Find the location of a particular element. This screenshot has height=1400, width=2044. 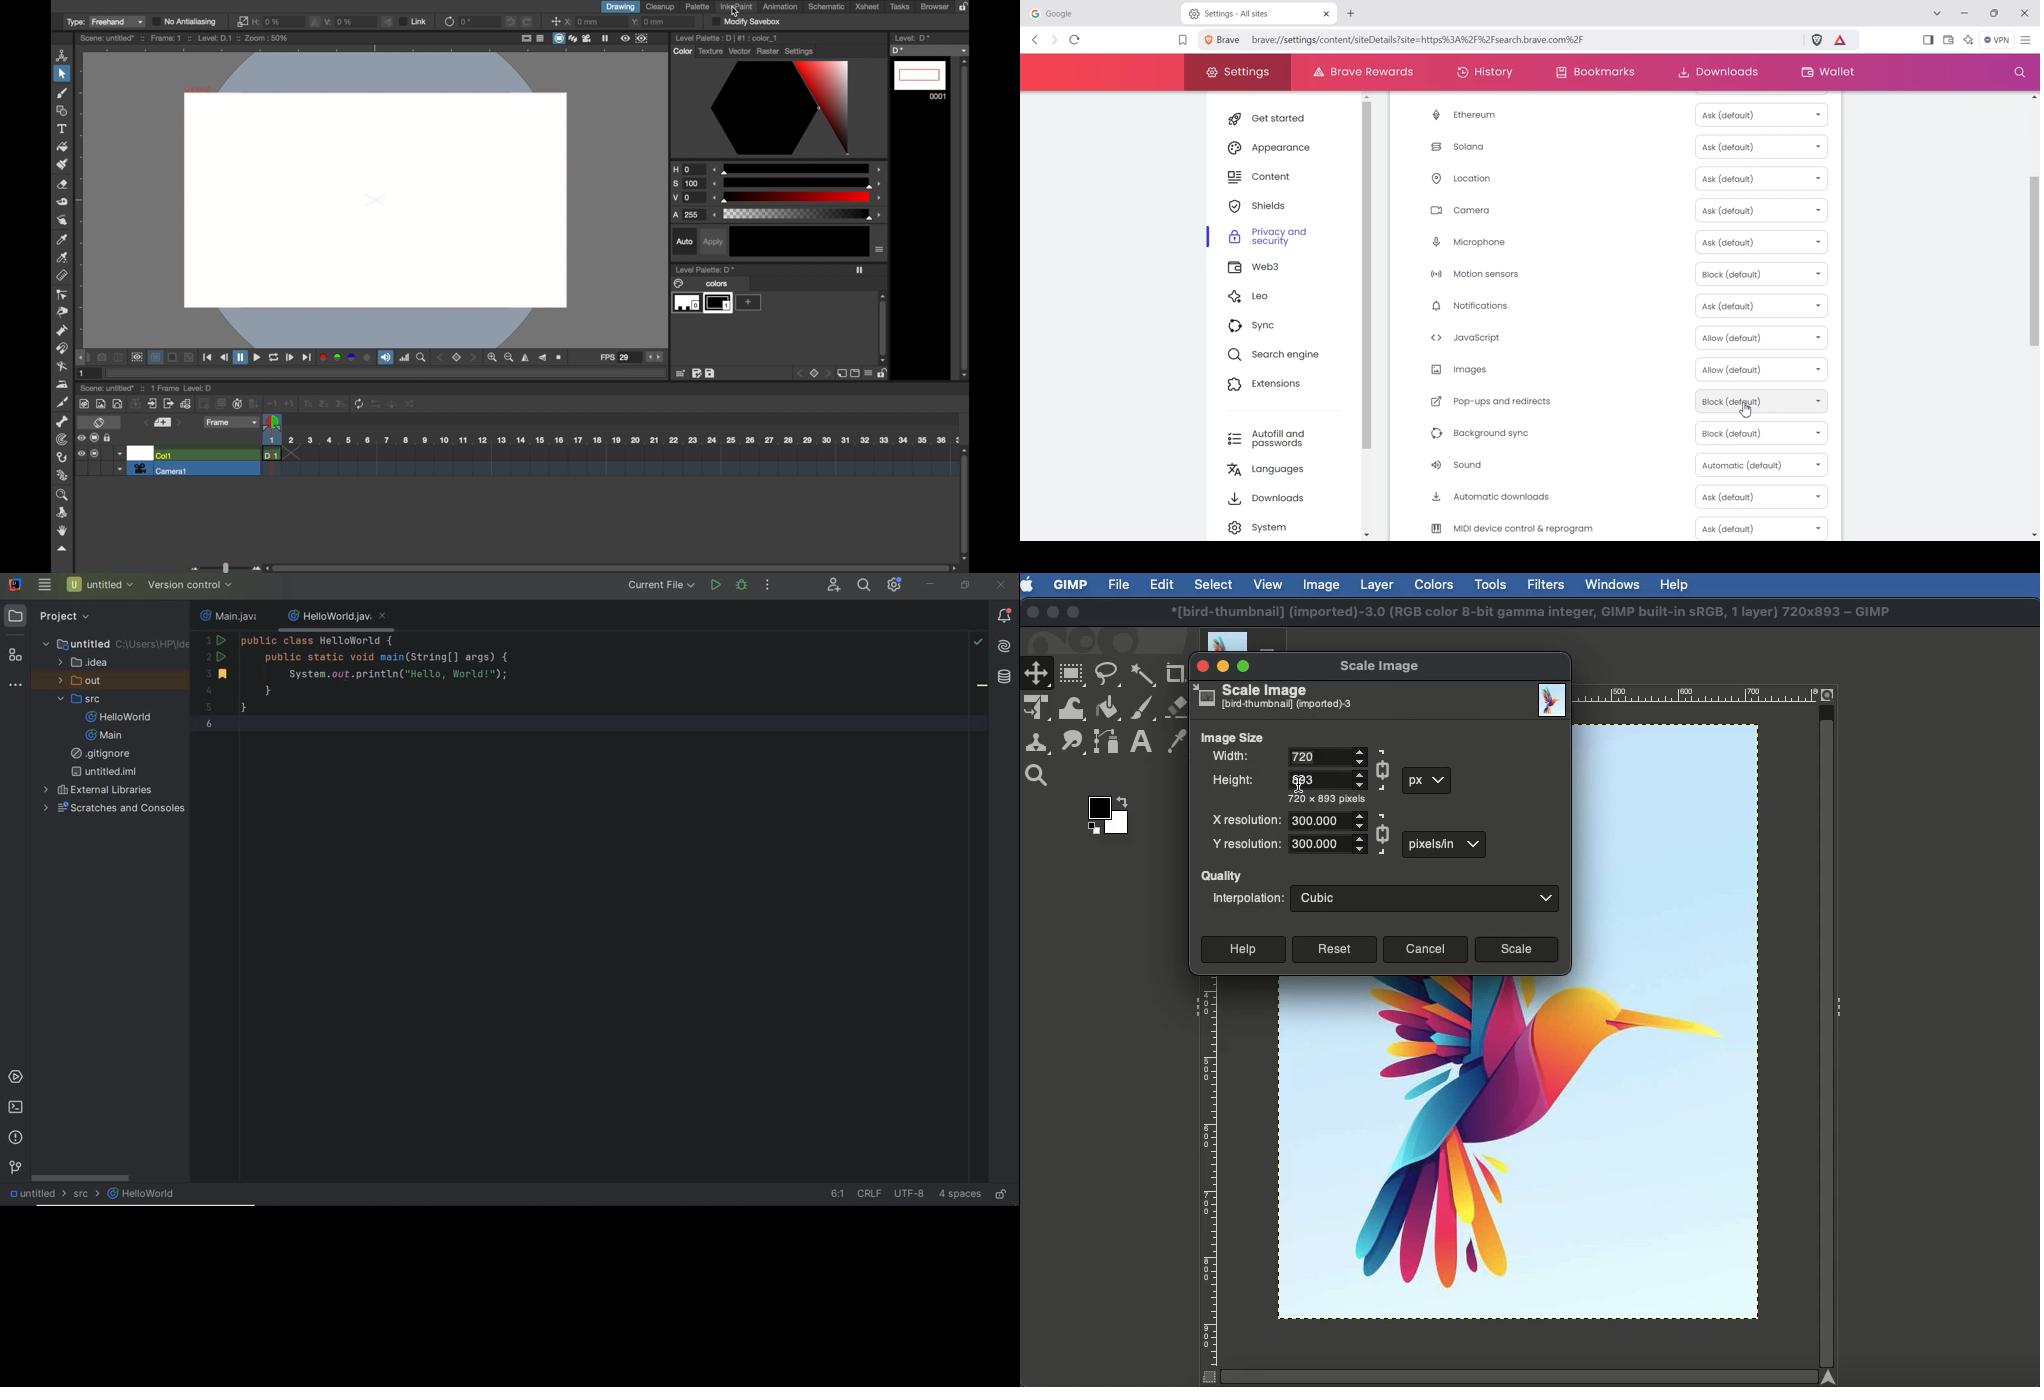

Scale image is located at coordinates (1275, 697).